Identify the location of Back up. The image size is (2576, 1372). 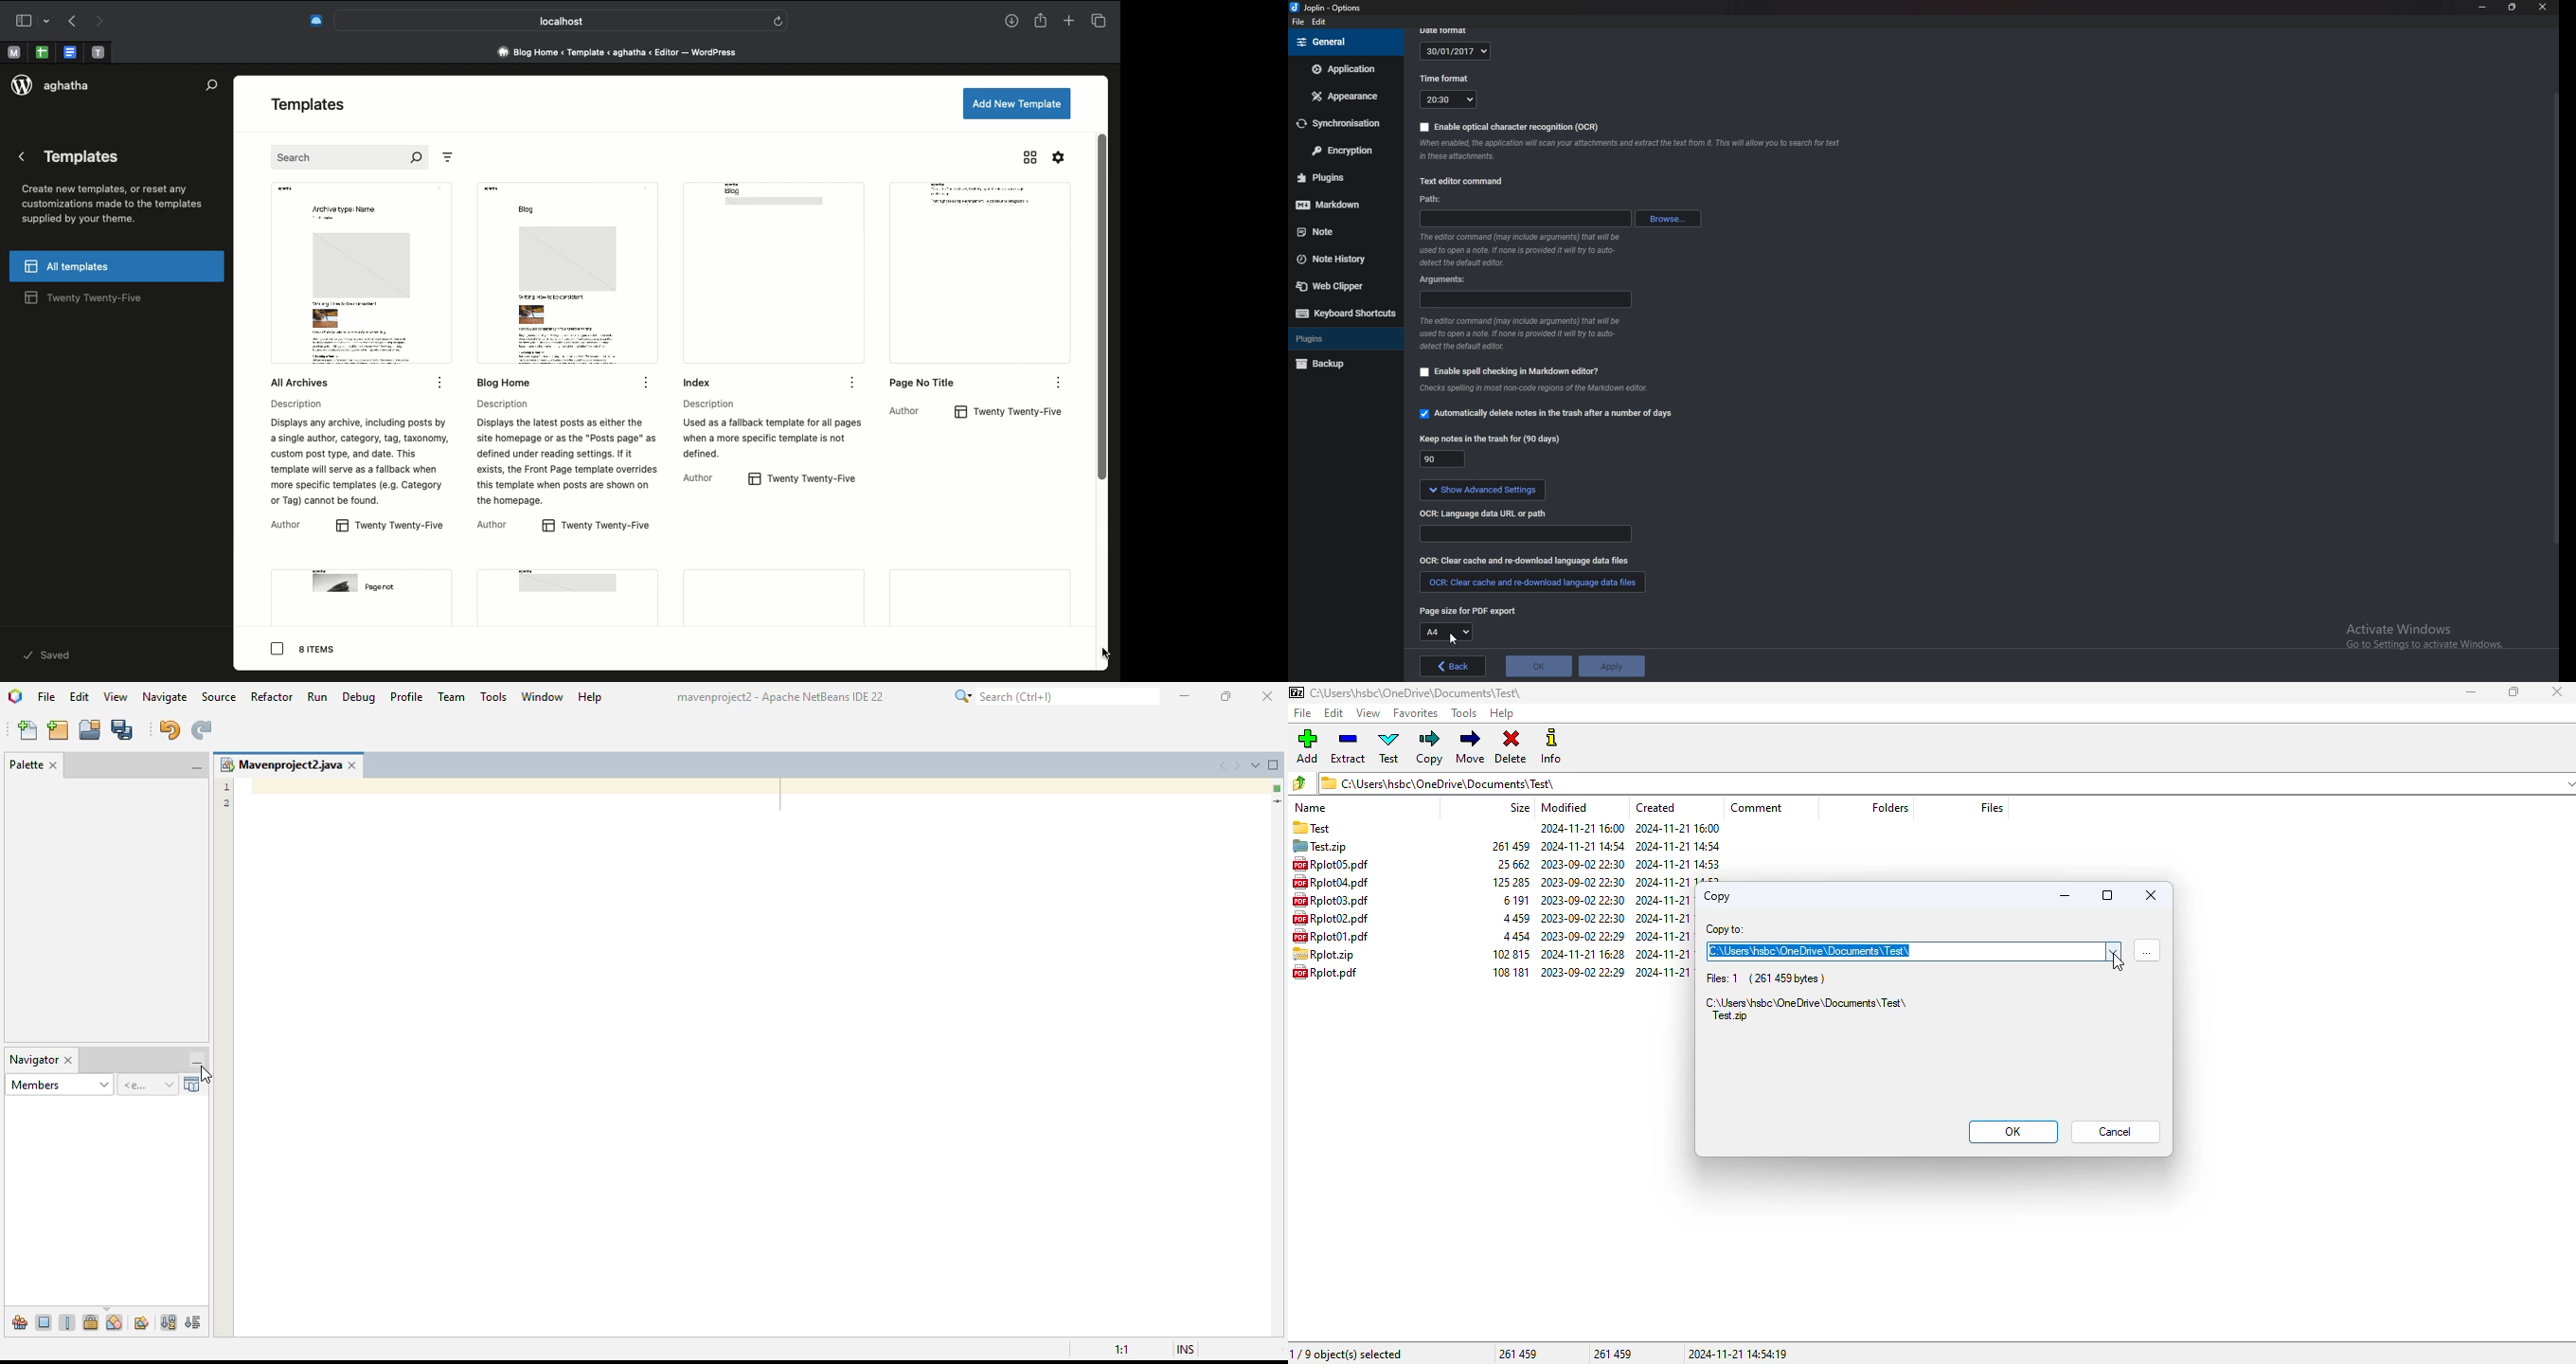
(1340, 364).